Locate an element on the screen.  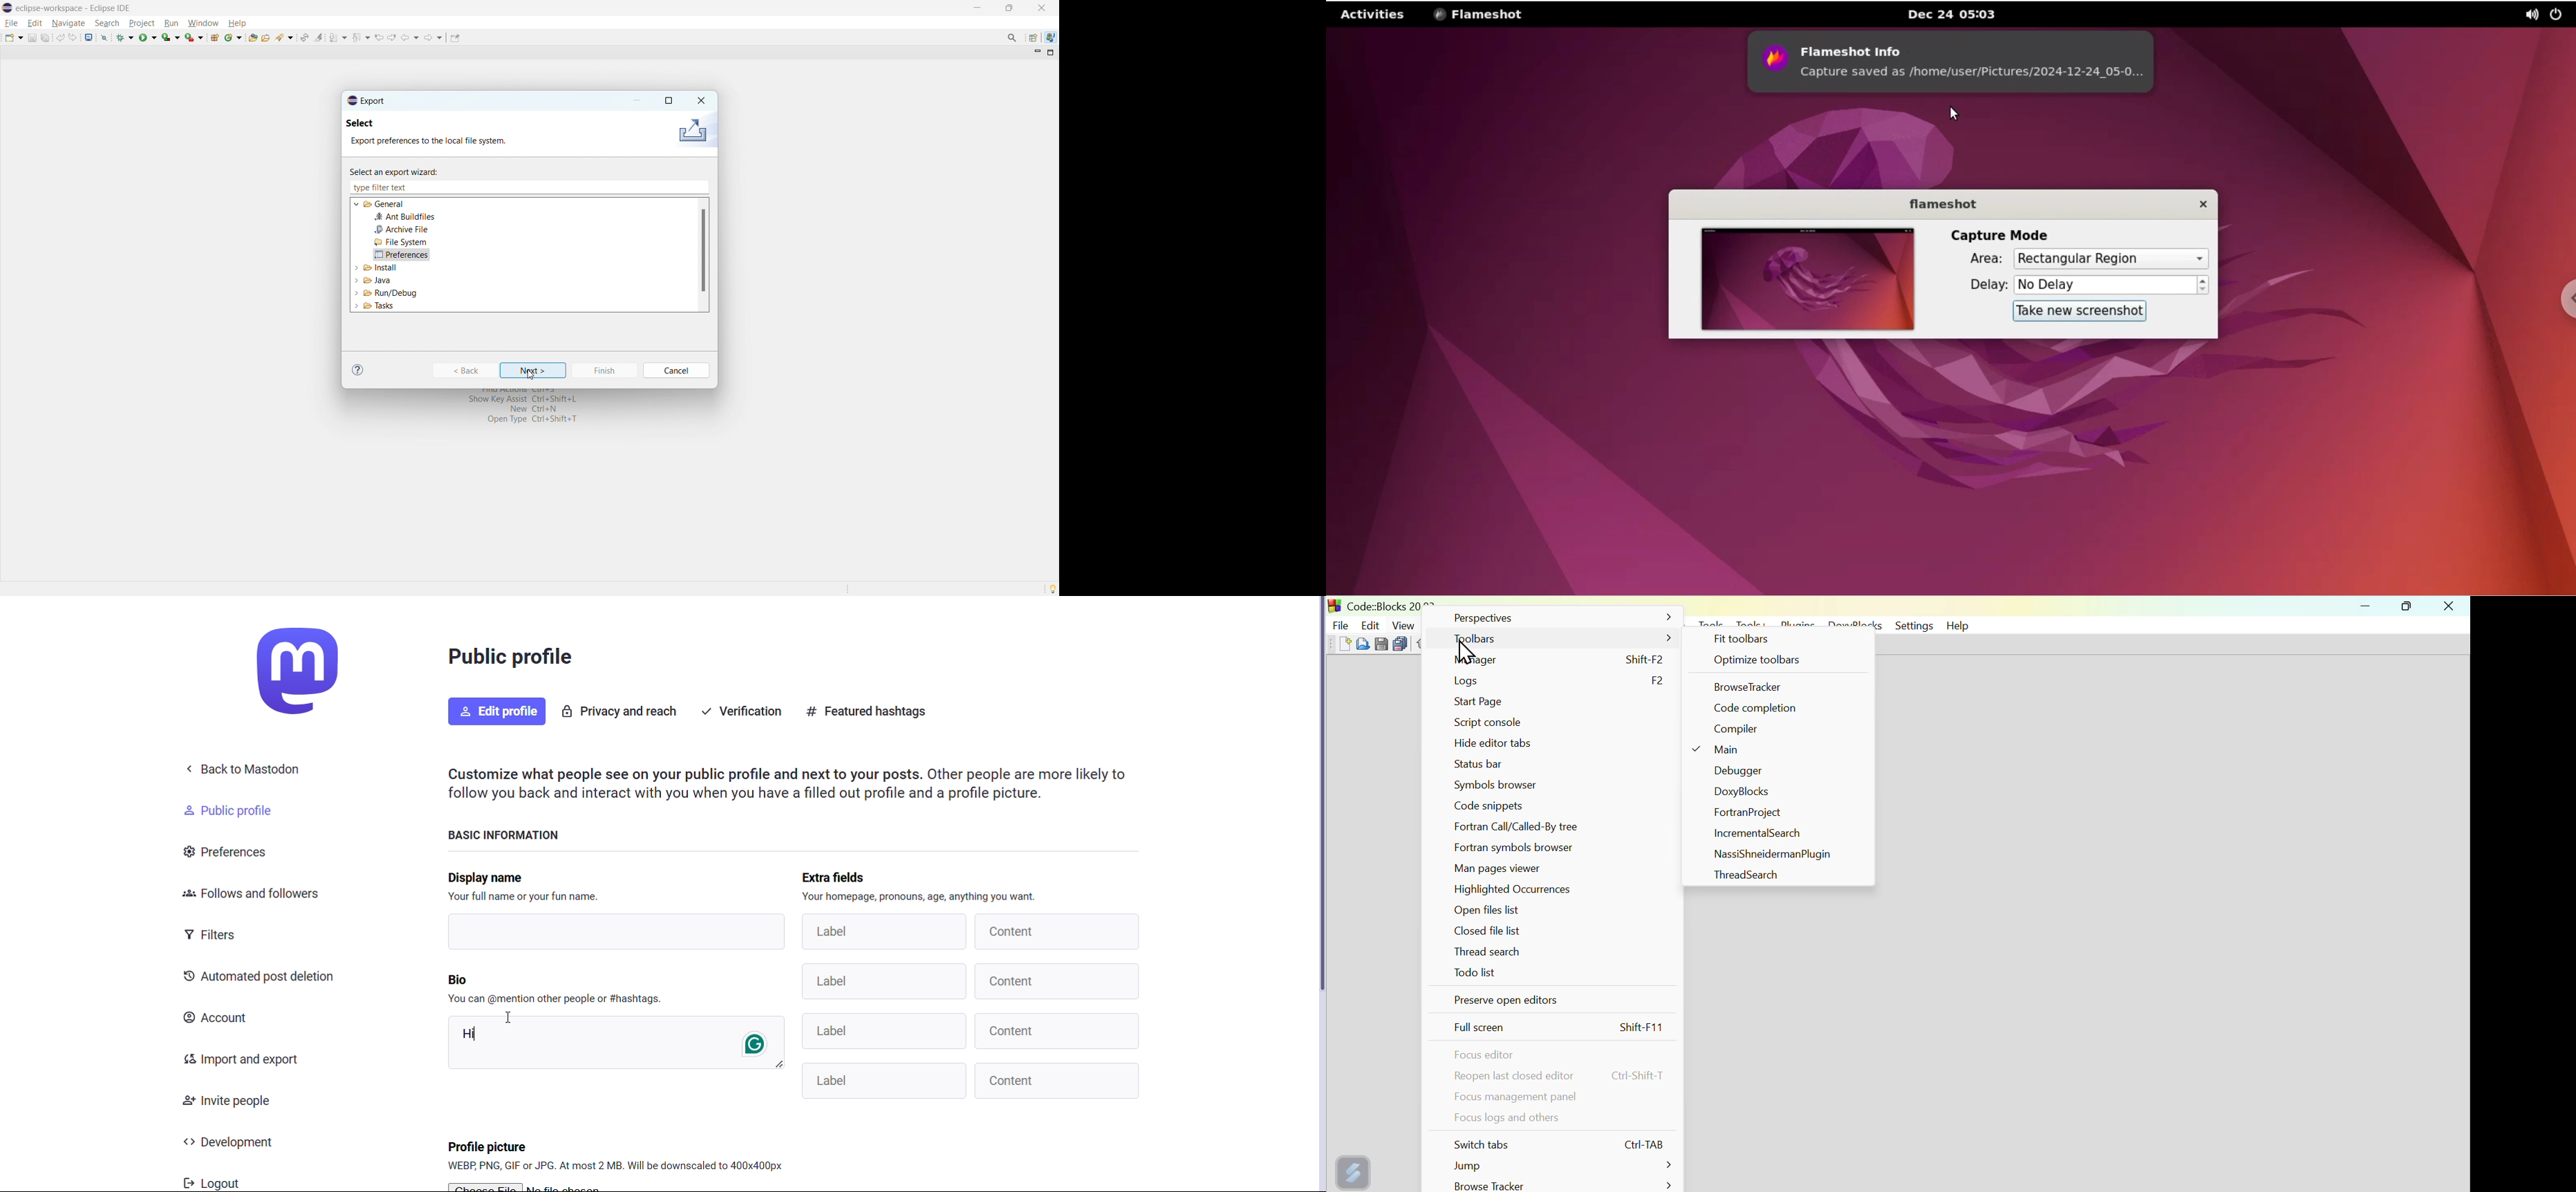
edit is located at coordinates (1371, 622).